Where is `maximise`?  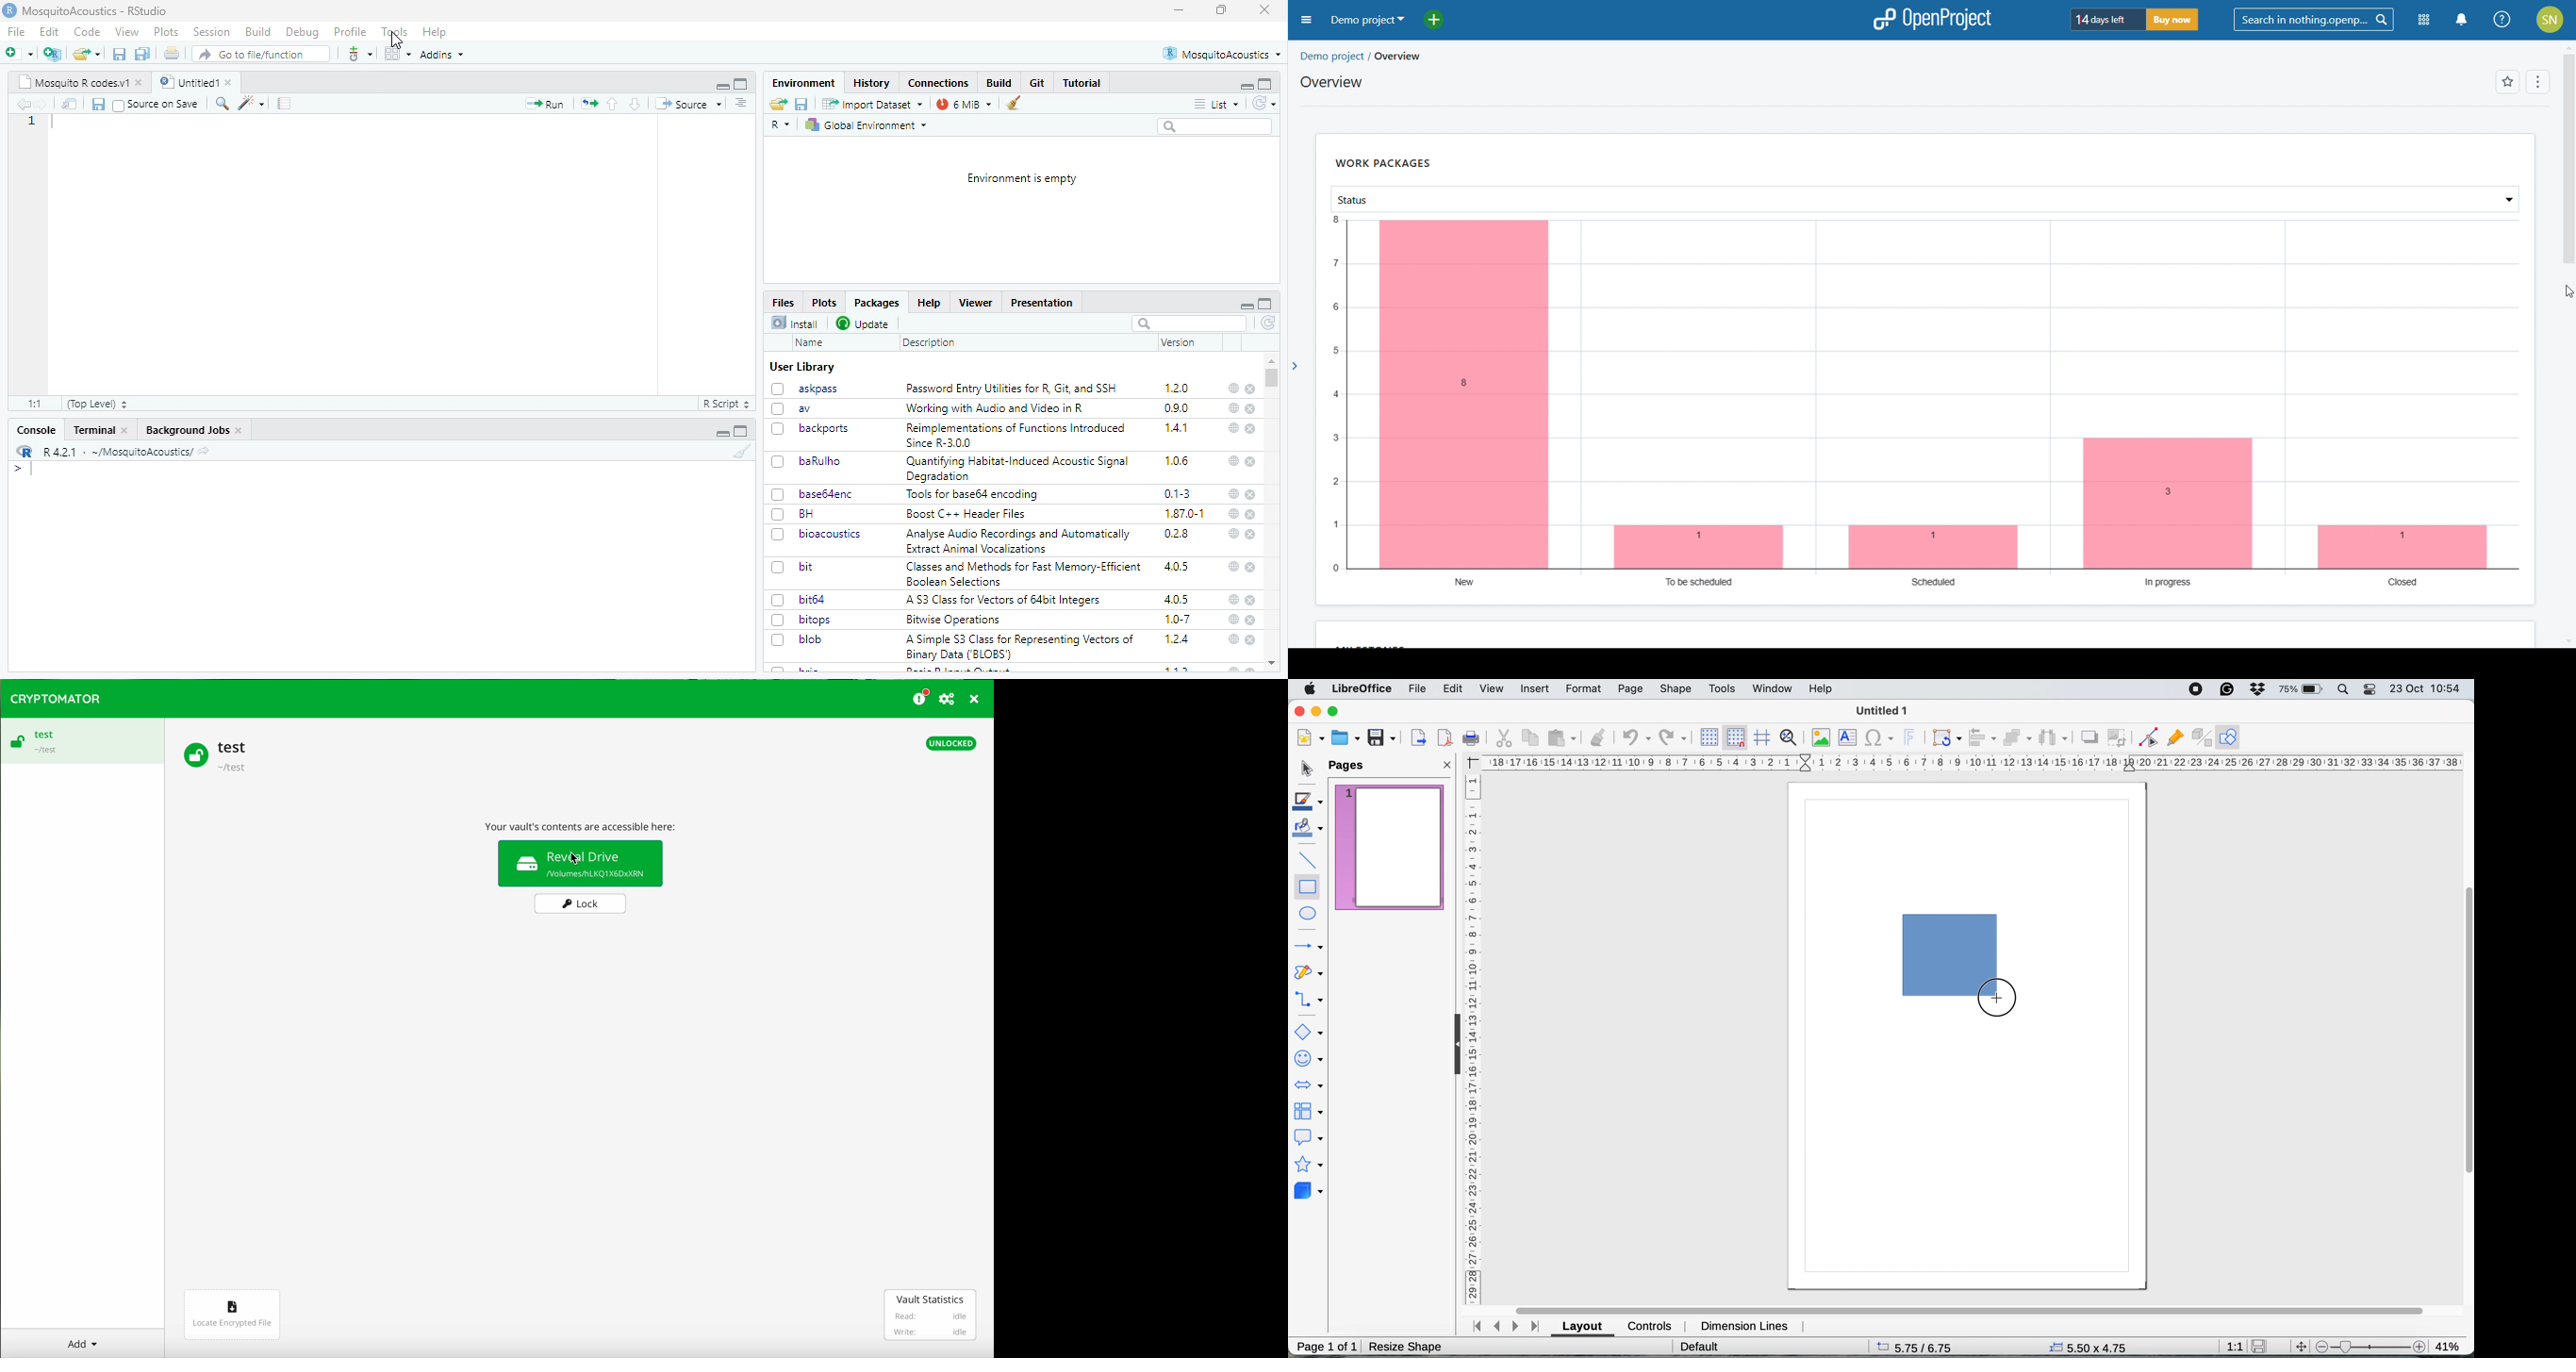
maximise is located at coordinates (1221, 9).